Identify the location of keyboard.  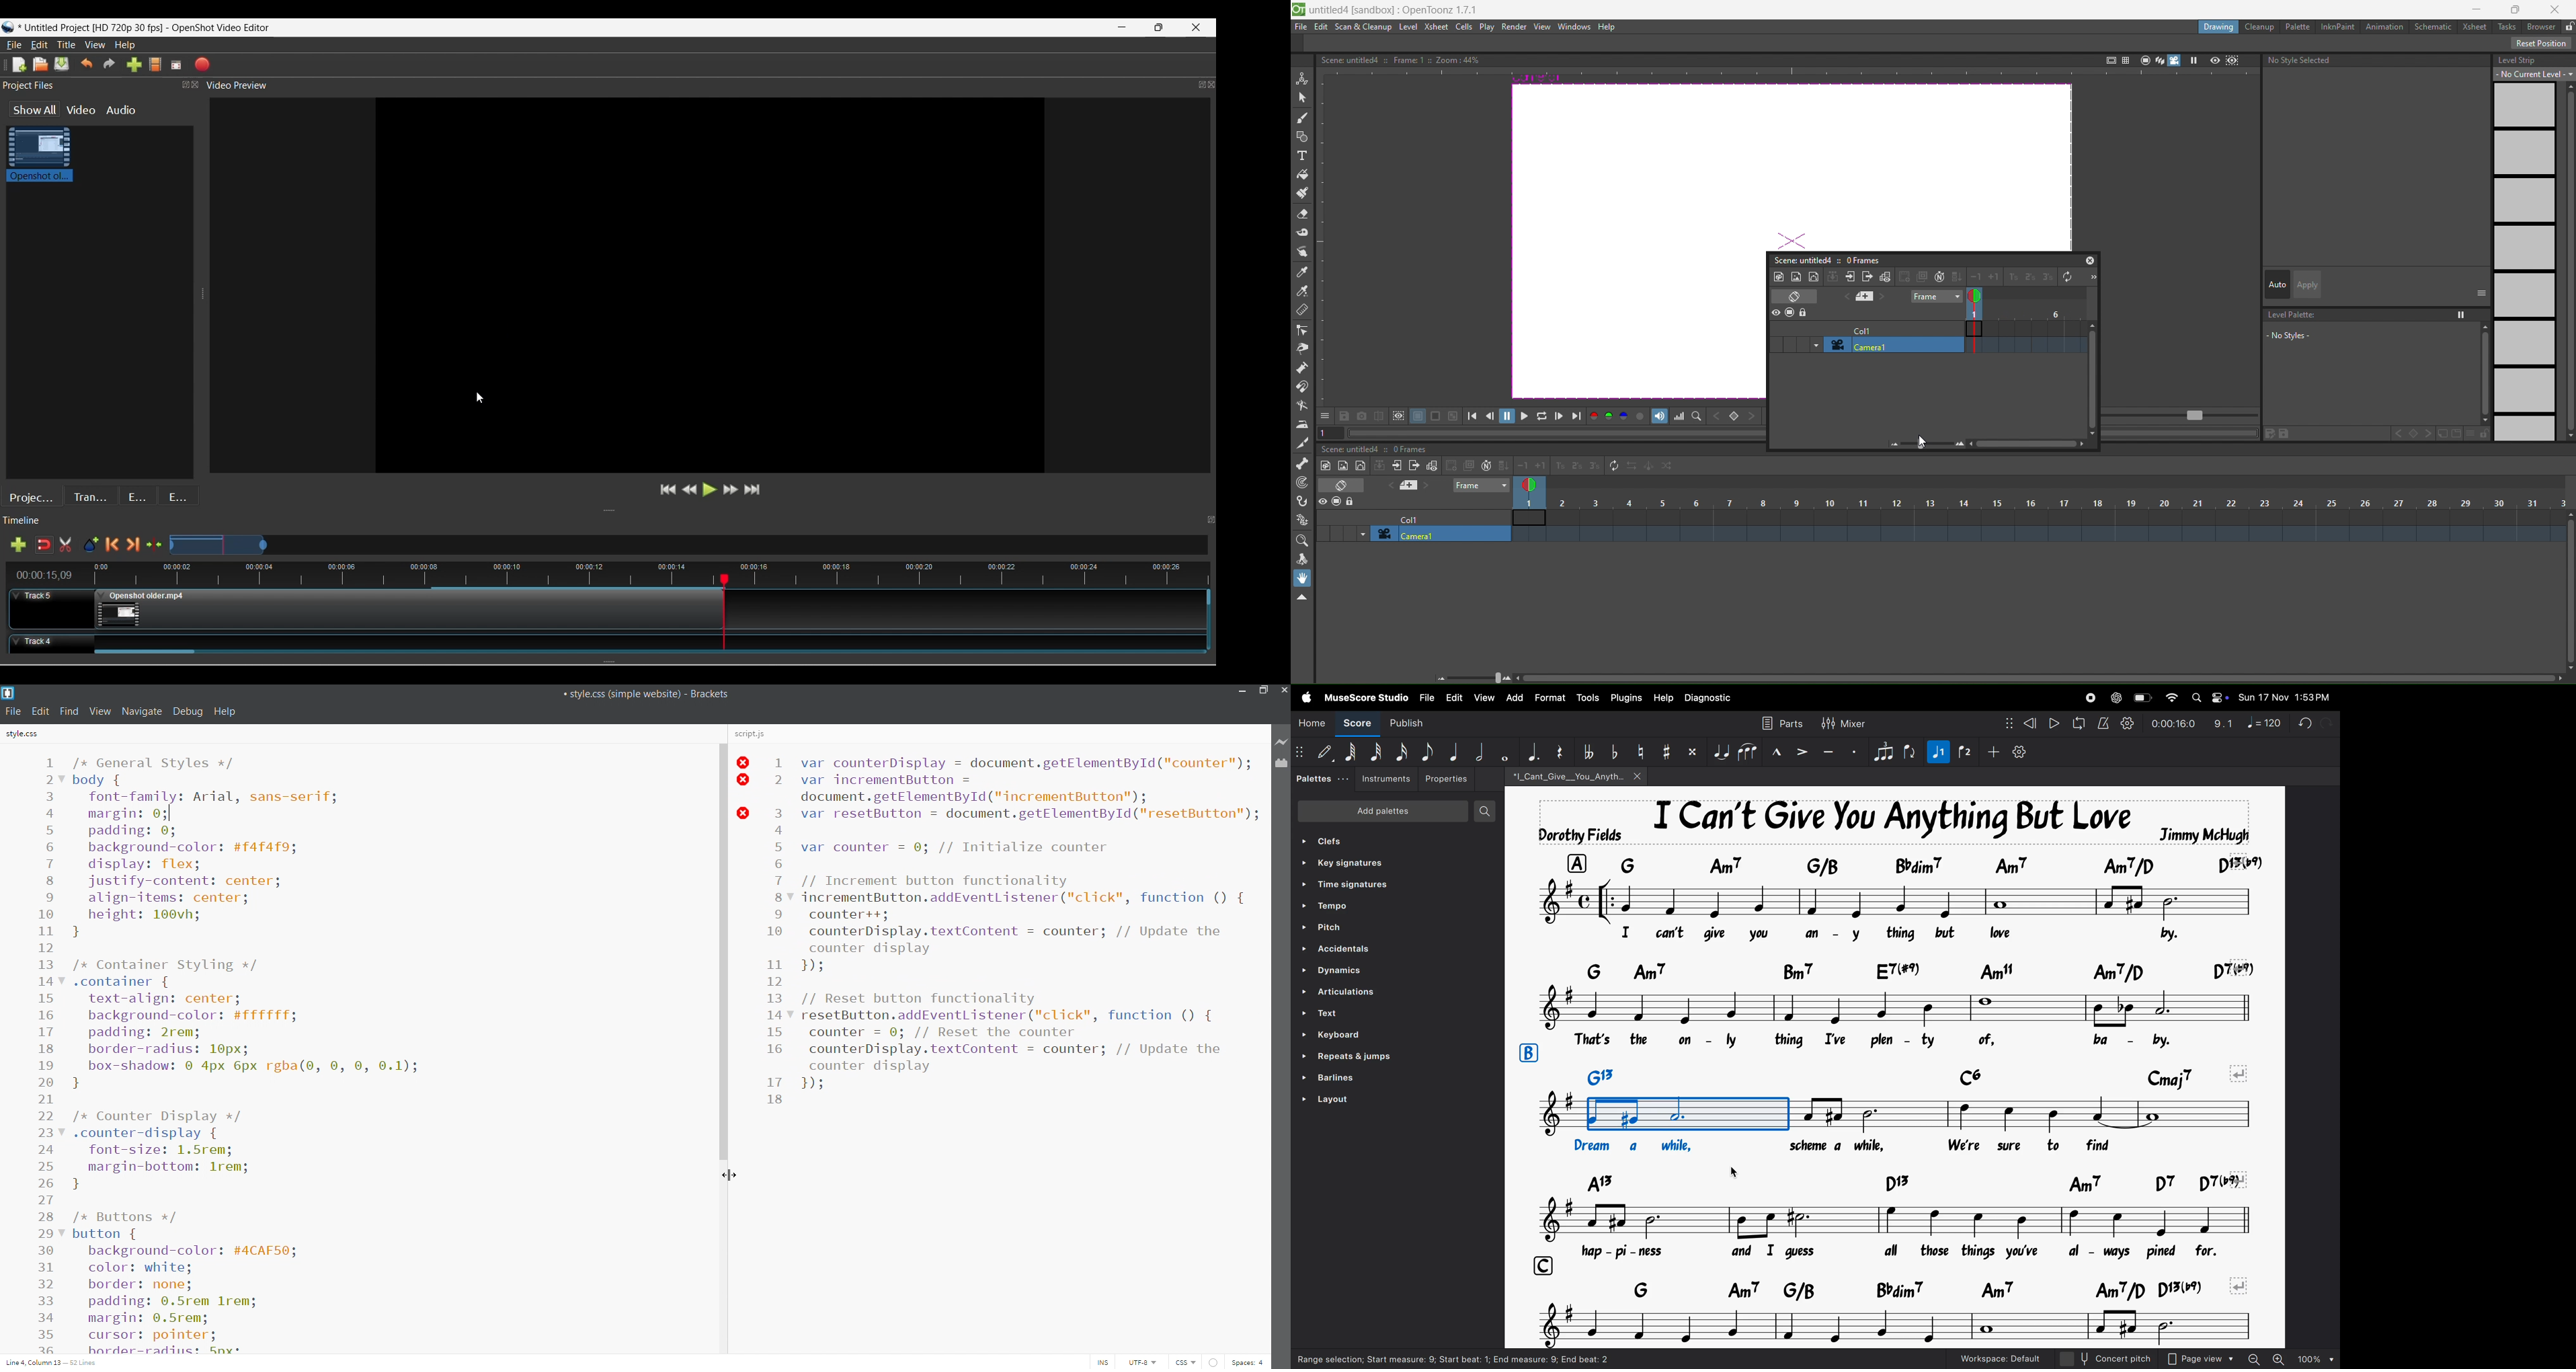
(1341, 1034).